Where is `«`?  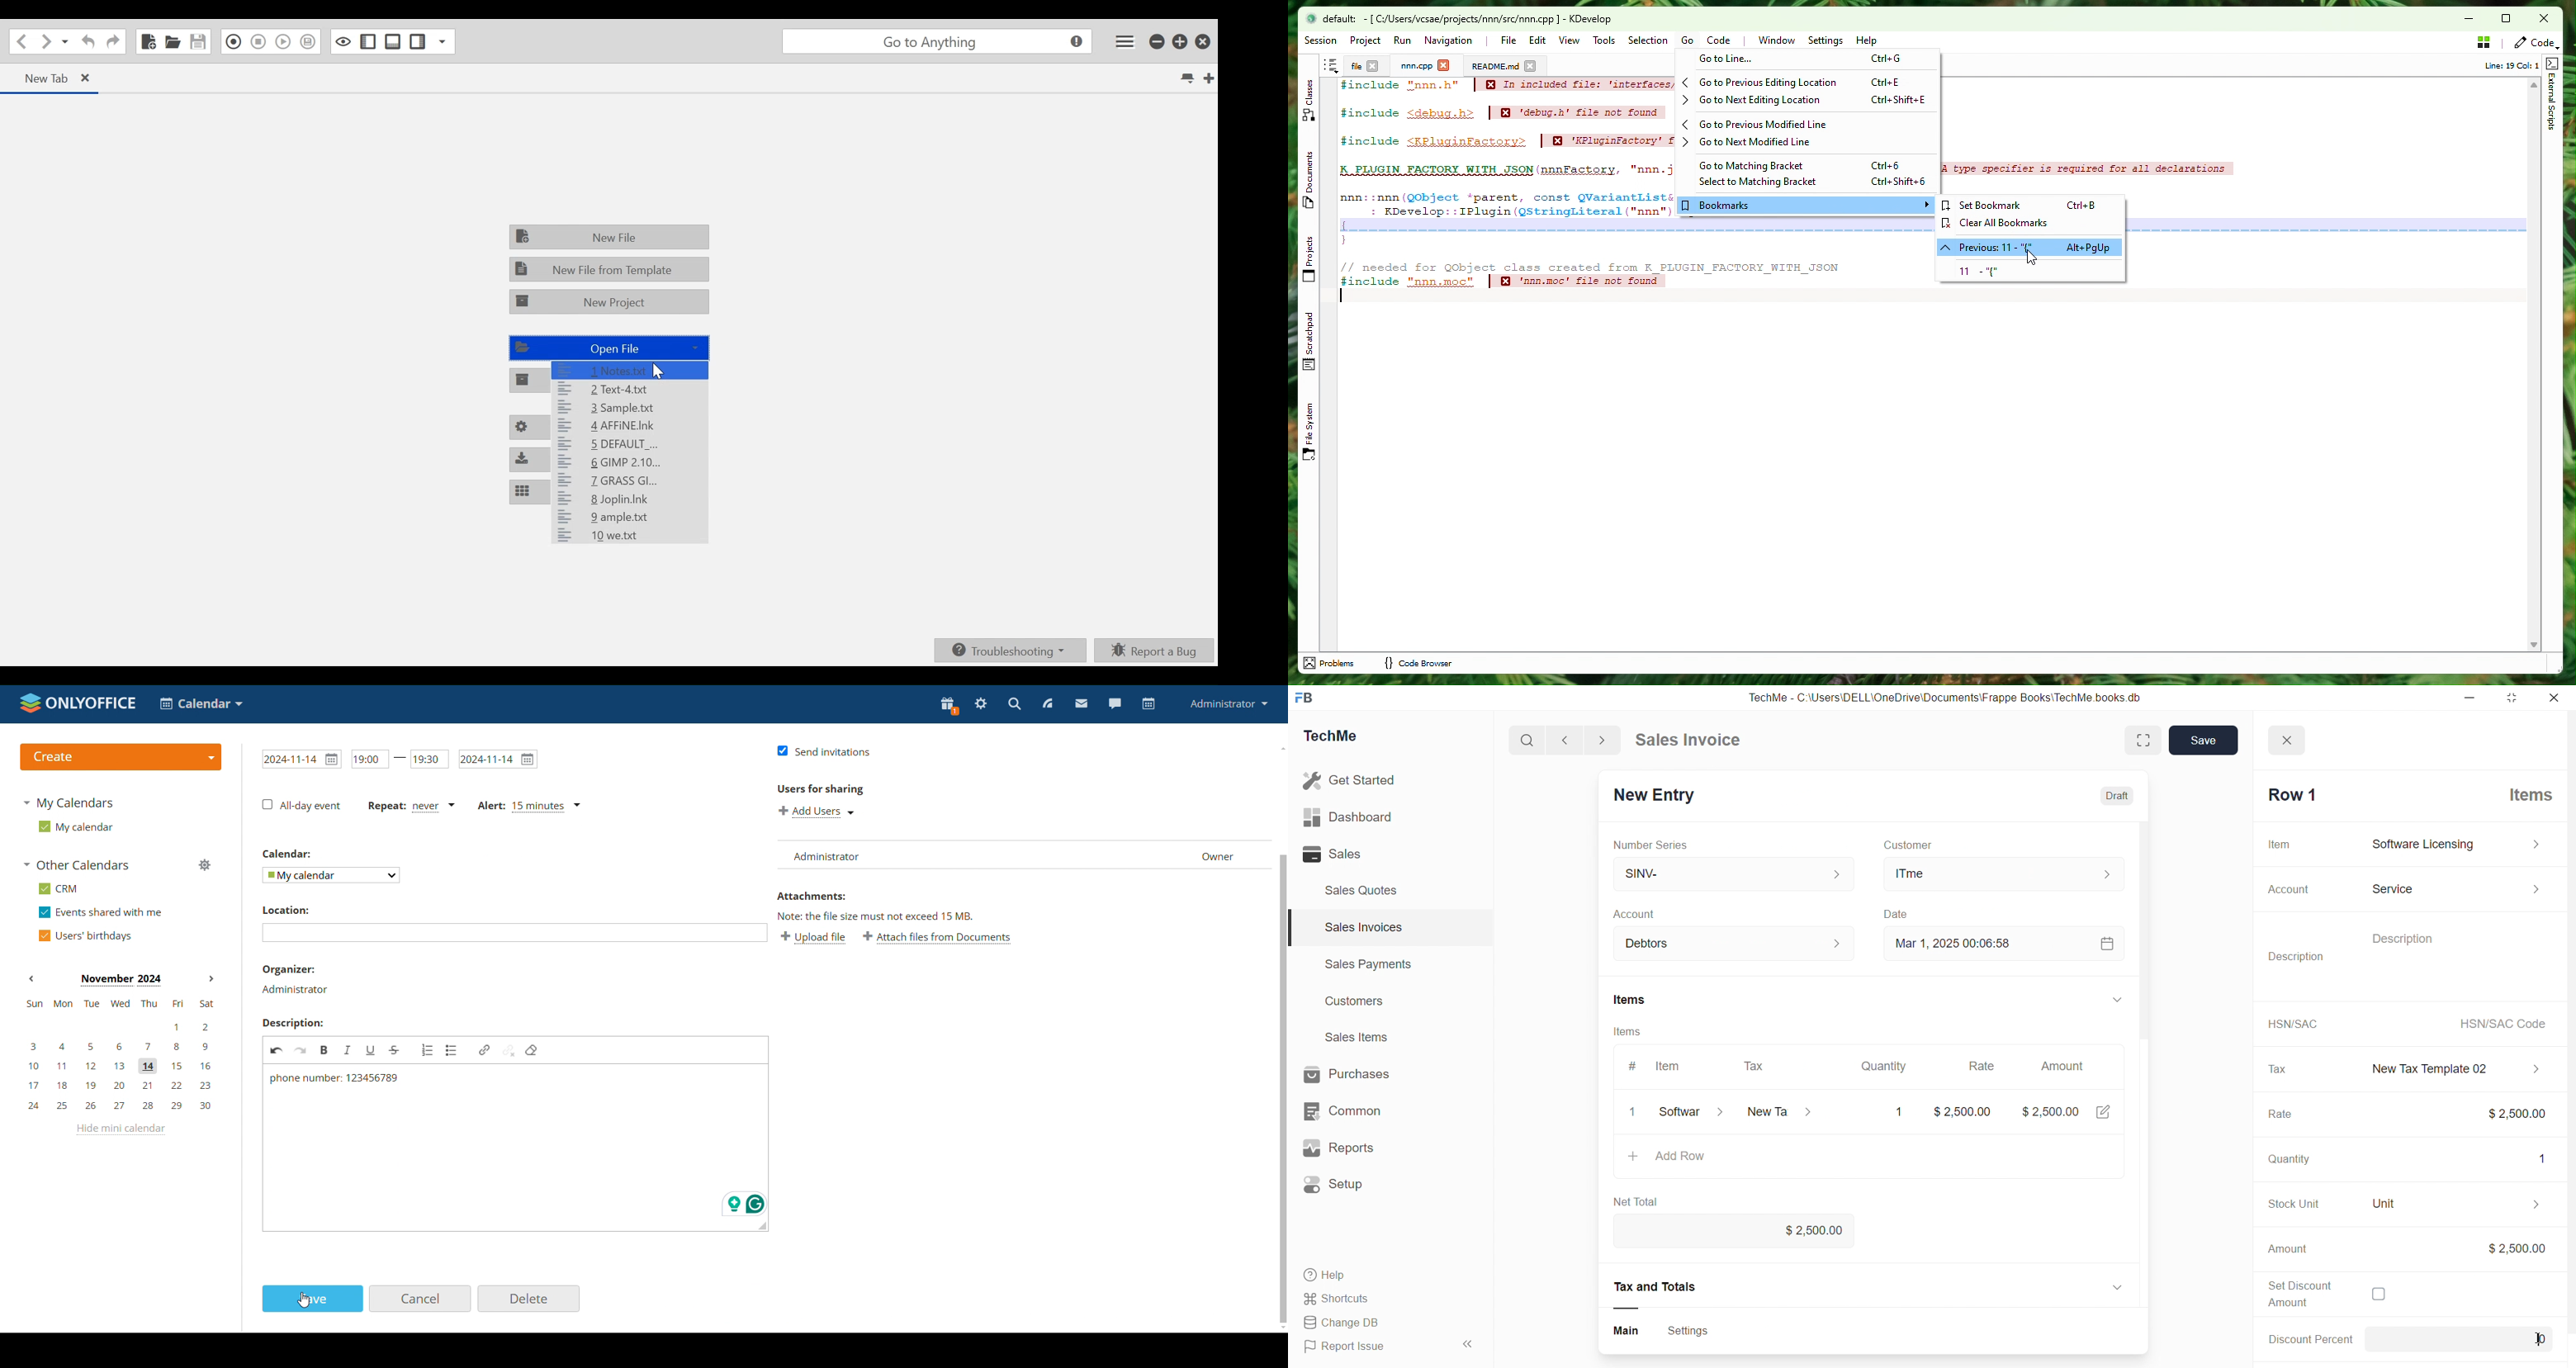 « is located at coordinates (1468, 1342).